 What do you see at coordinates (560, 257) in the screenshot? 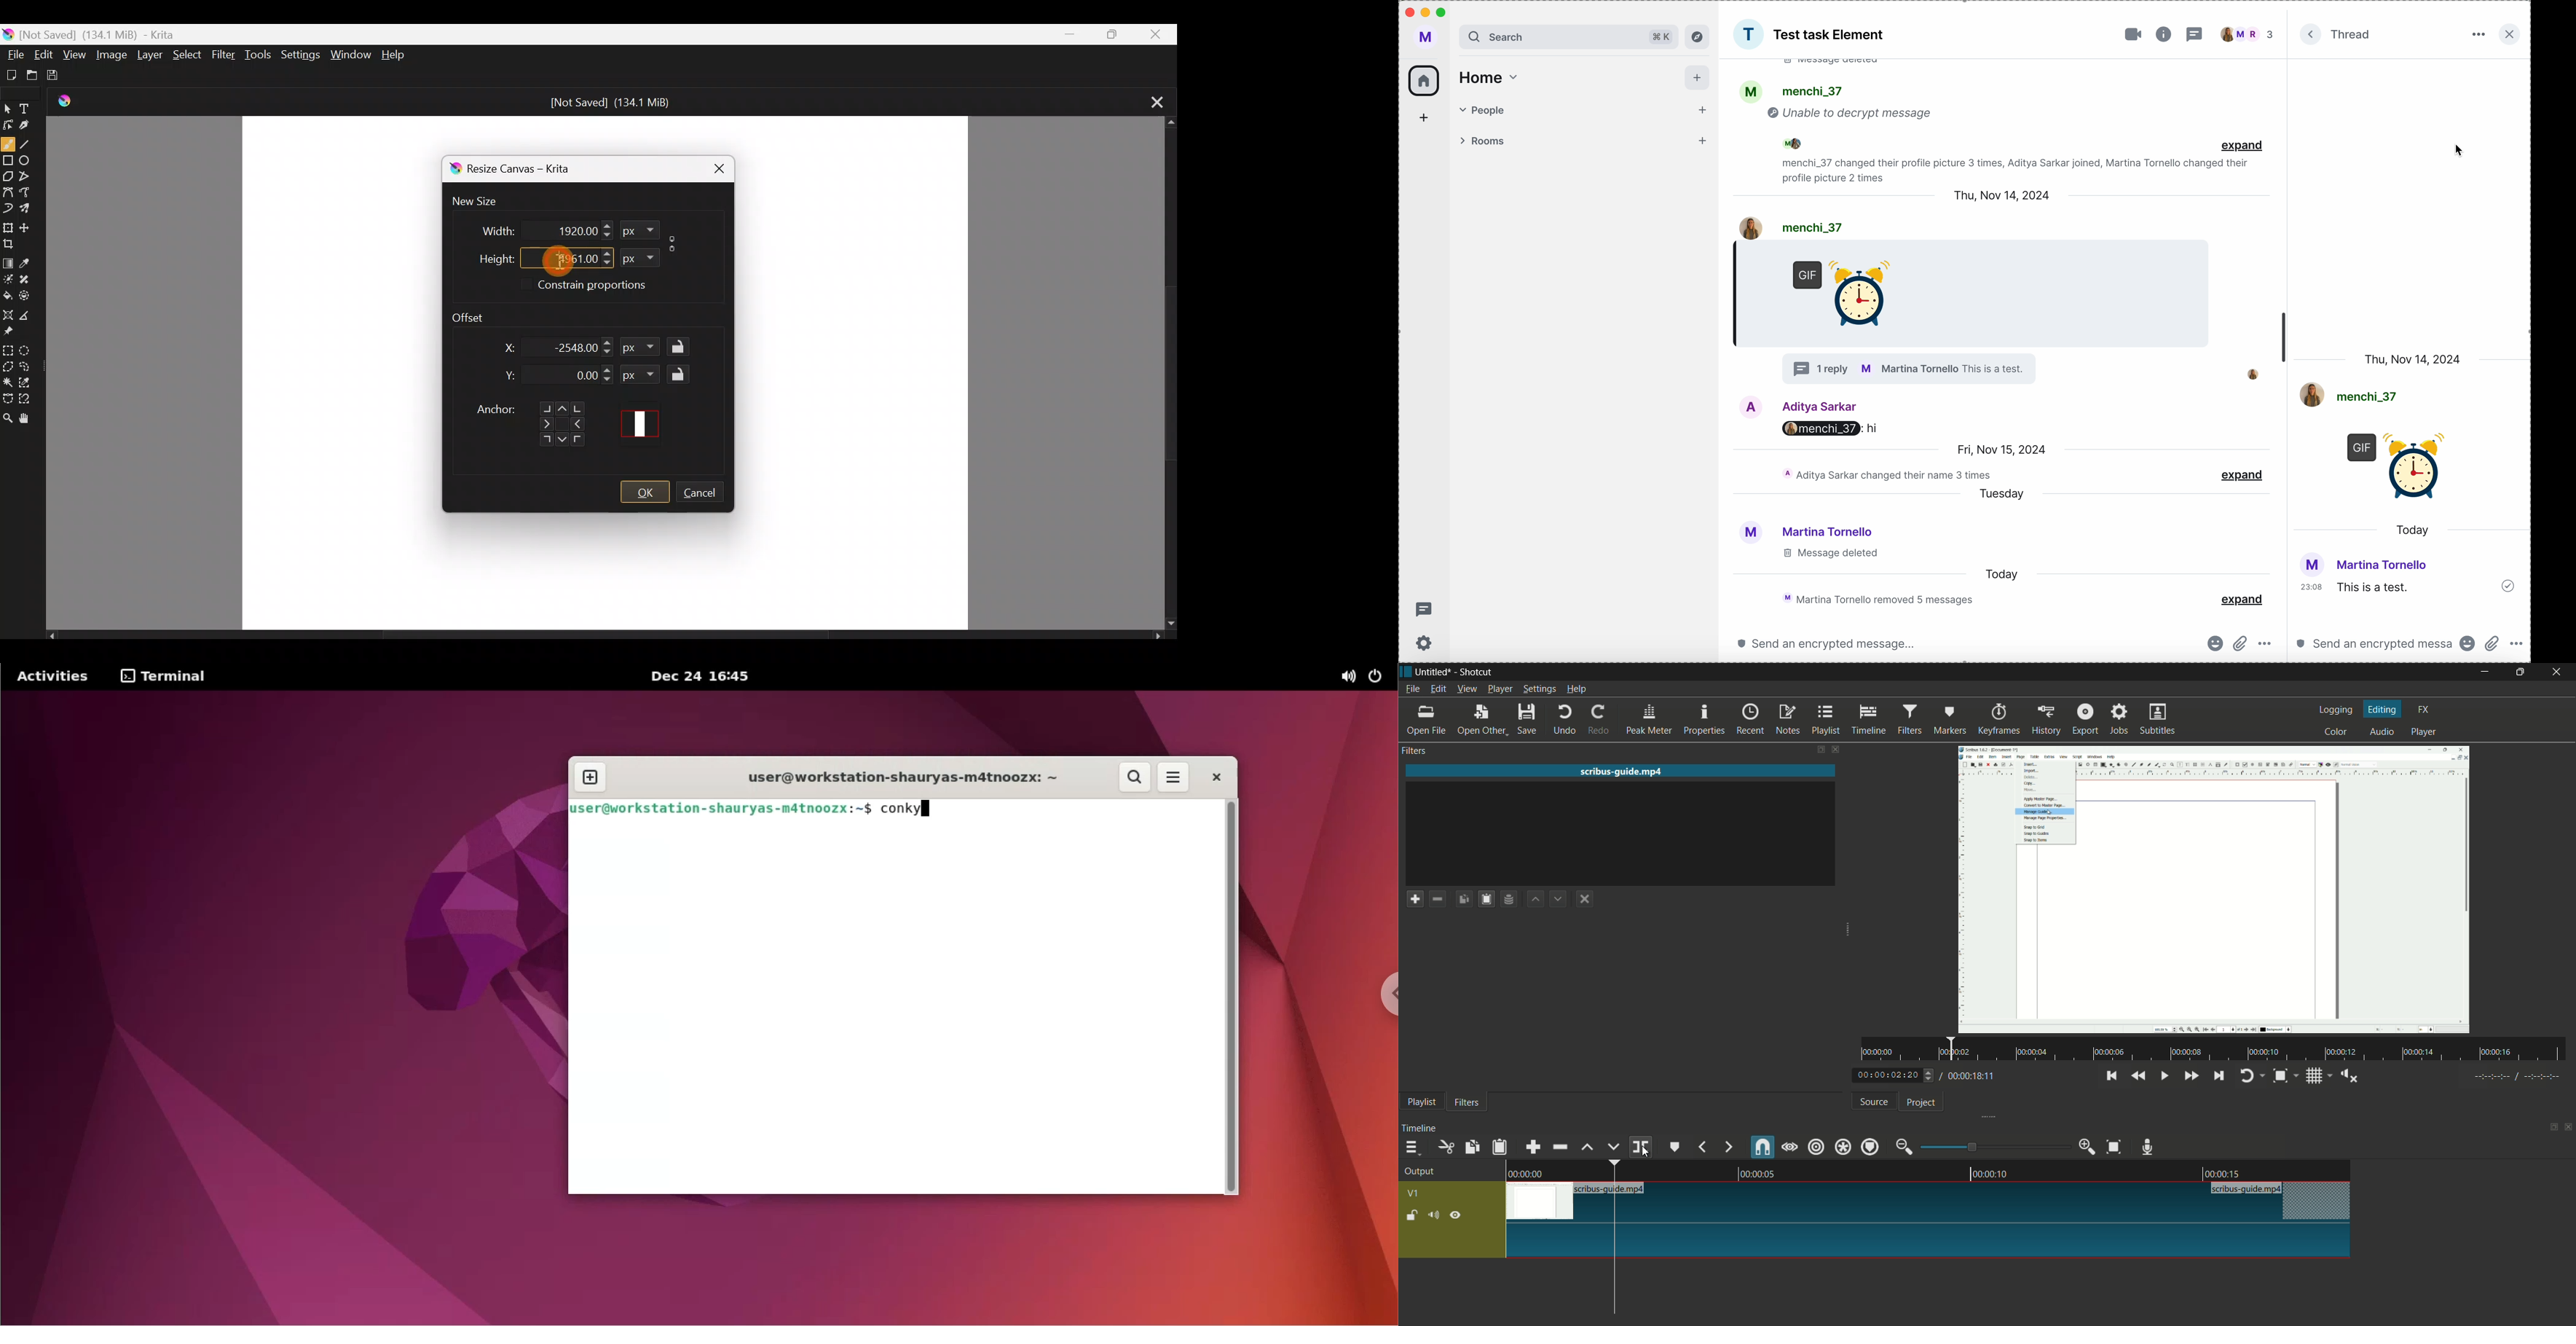
I see `4561.00` at bounding box center [560, 257].